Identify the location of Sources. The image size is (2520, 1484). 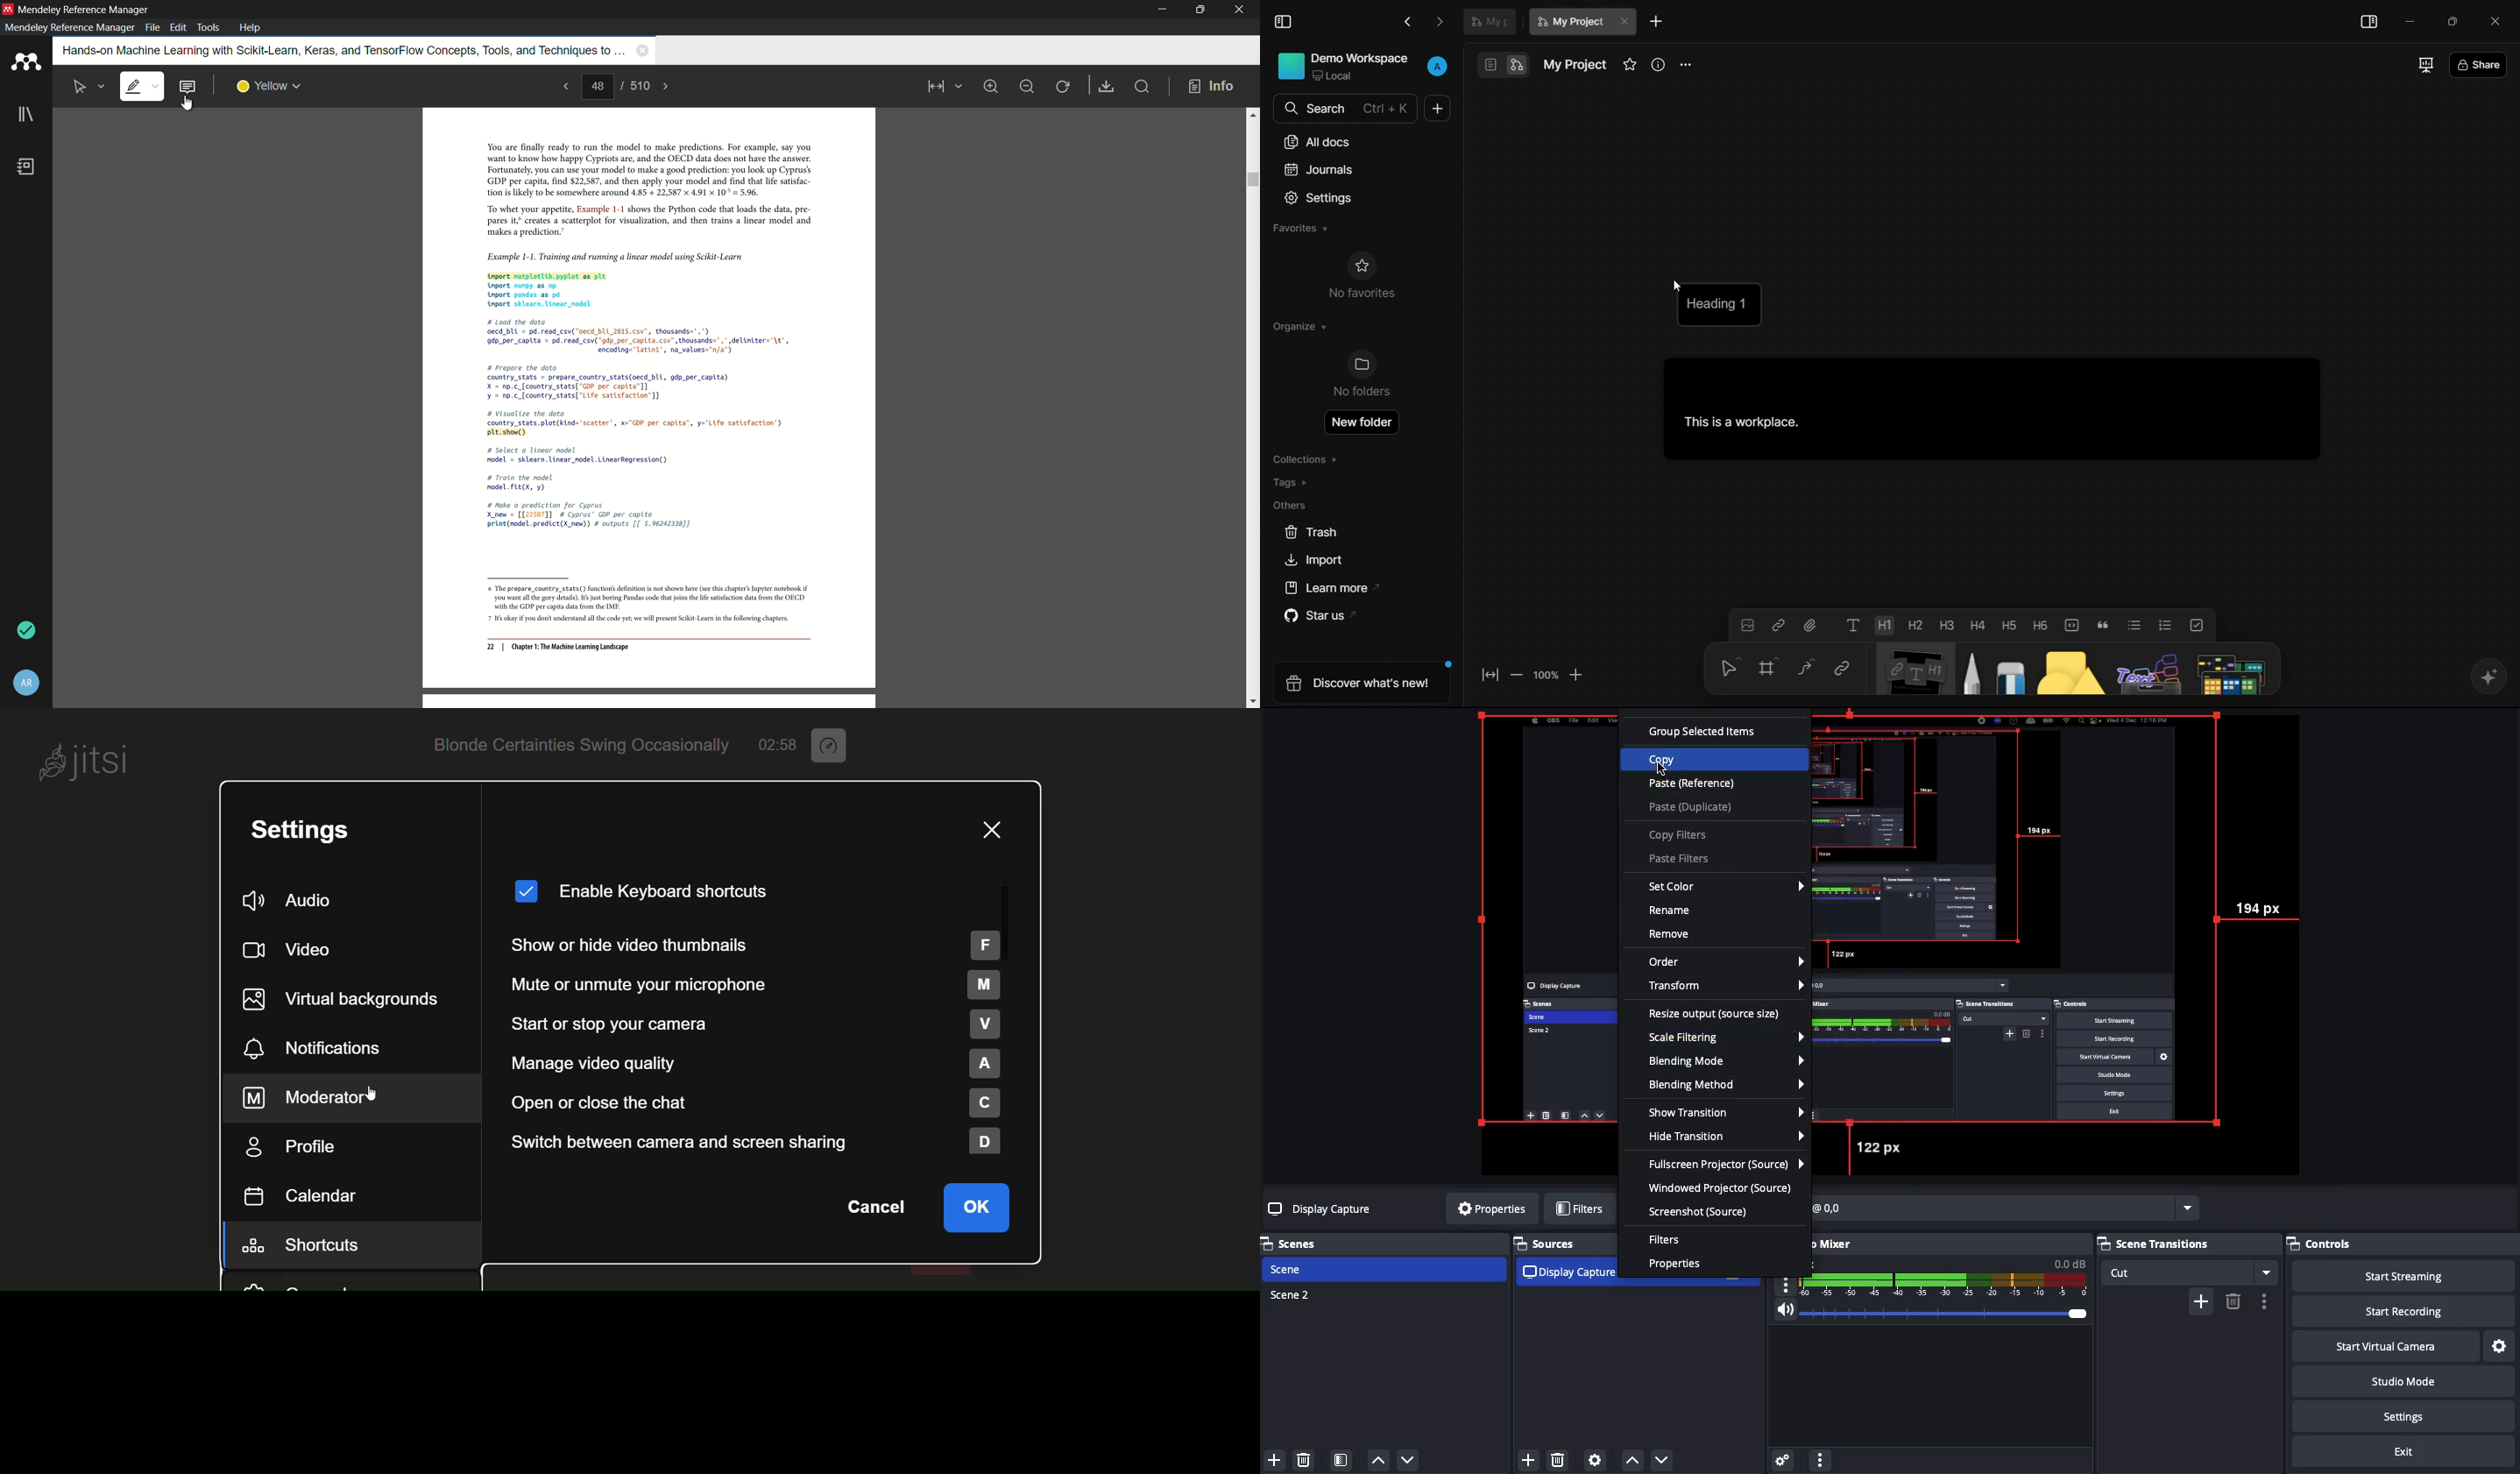
(1547, 1242).